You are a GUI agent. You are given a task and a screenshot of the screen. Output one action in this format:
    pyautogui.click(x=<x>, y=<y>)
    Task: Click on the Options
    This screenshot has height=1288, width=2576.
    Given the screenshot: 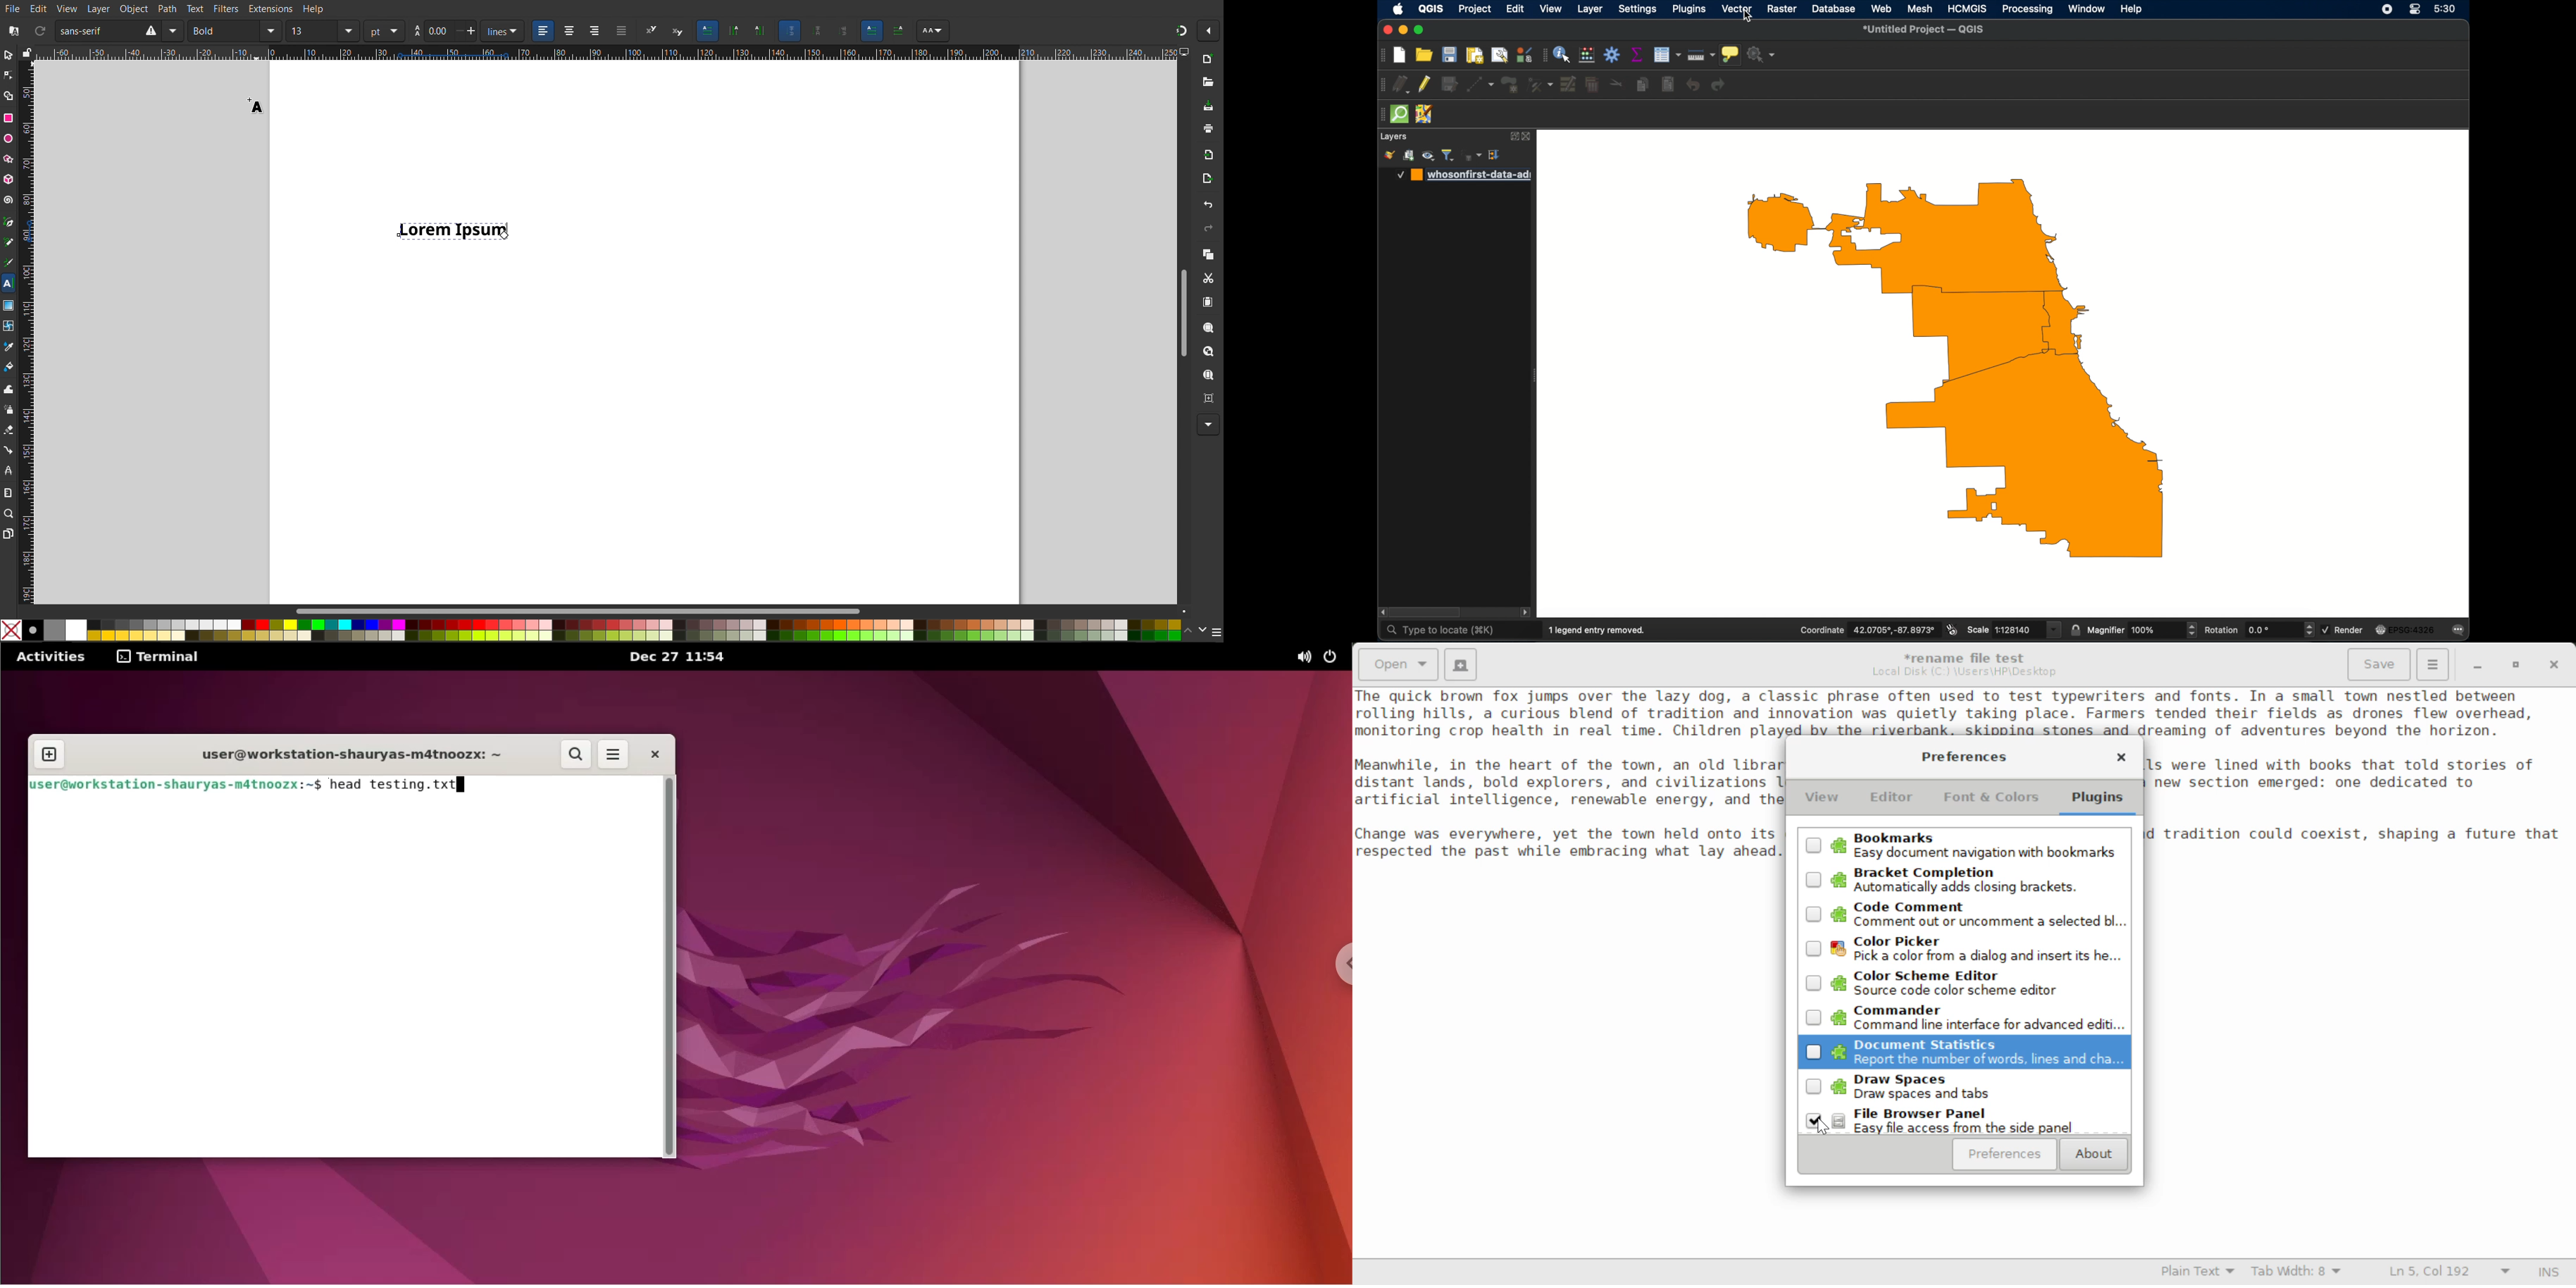 What is the action you would take?
    pyautogui.click(x=1211, y=31)
    